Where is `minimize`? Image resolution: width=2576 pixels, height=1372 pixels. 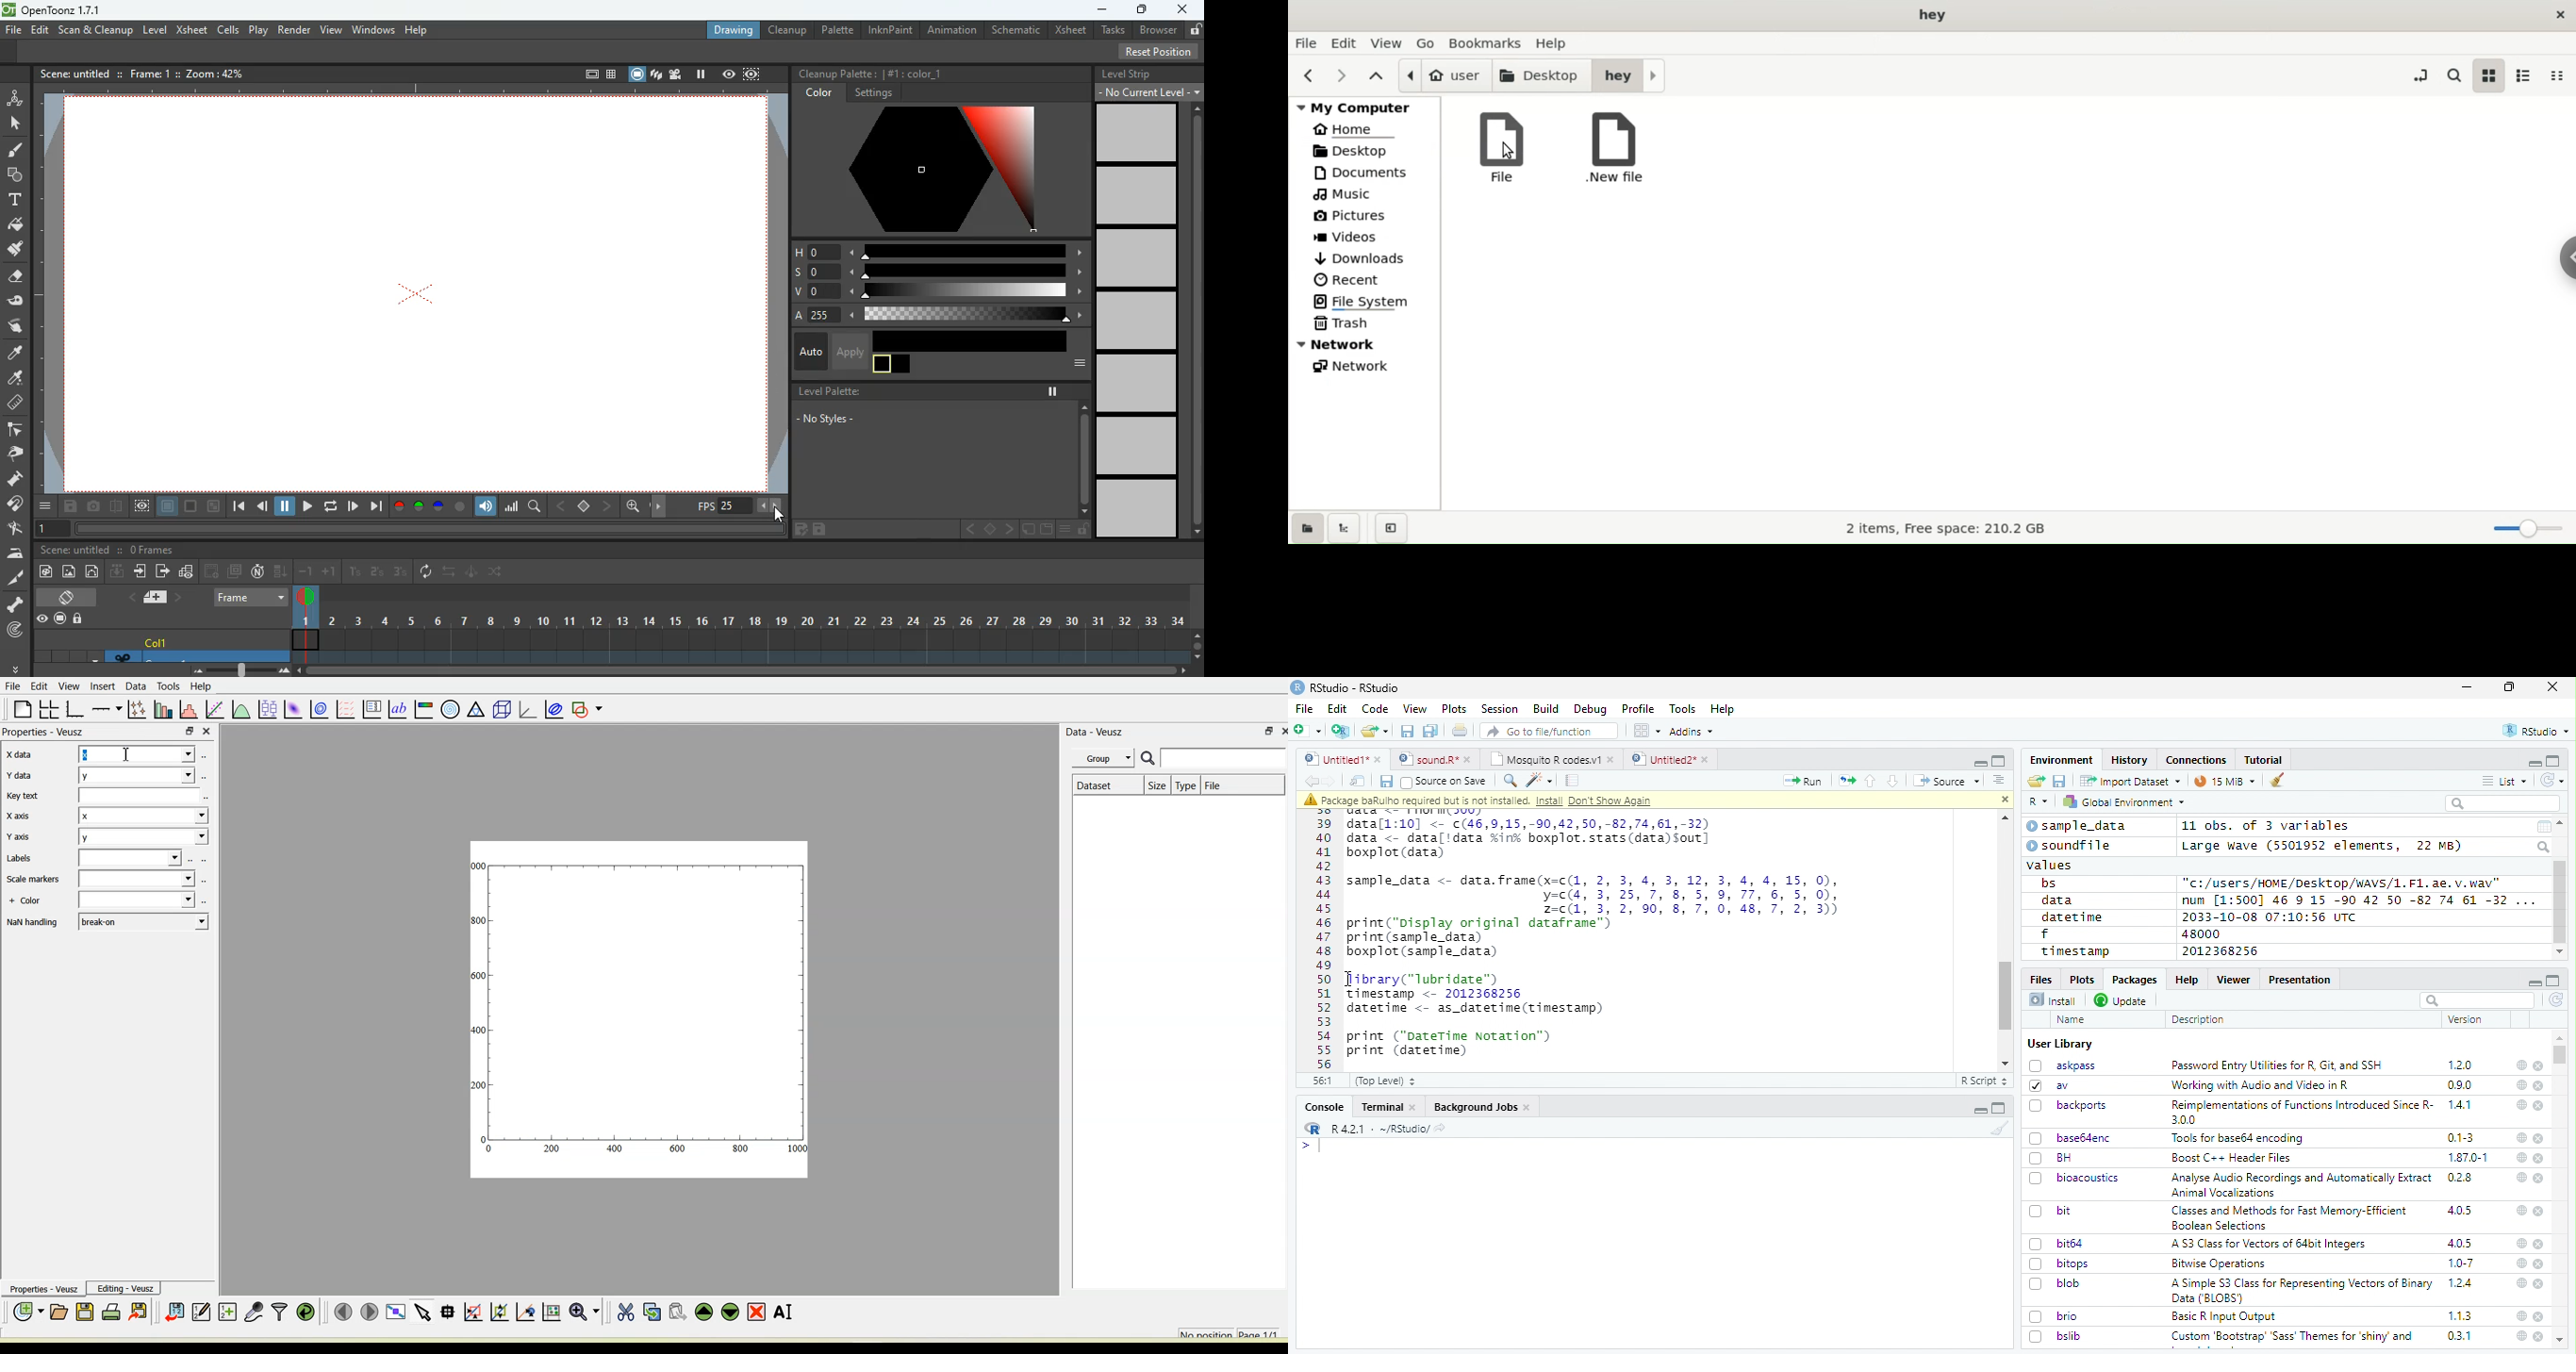 minimize is located at coordinates (1979, 761).